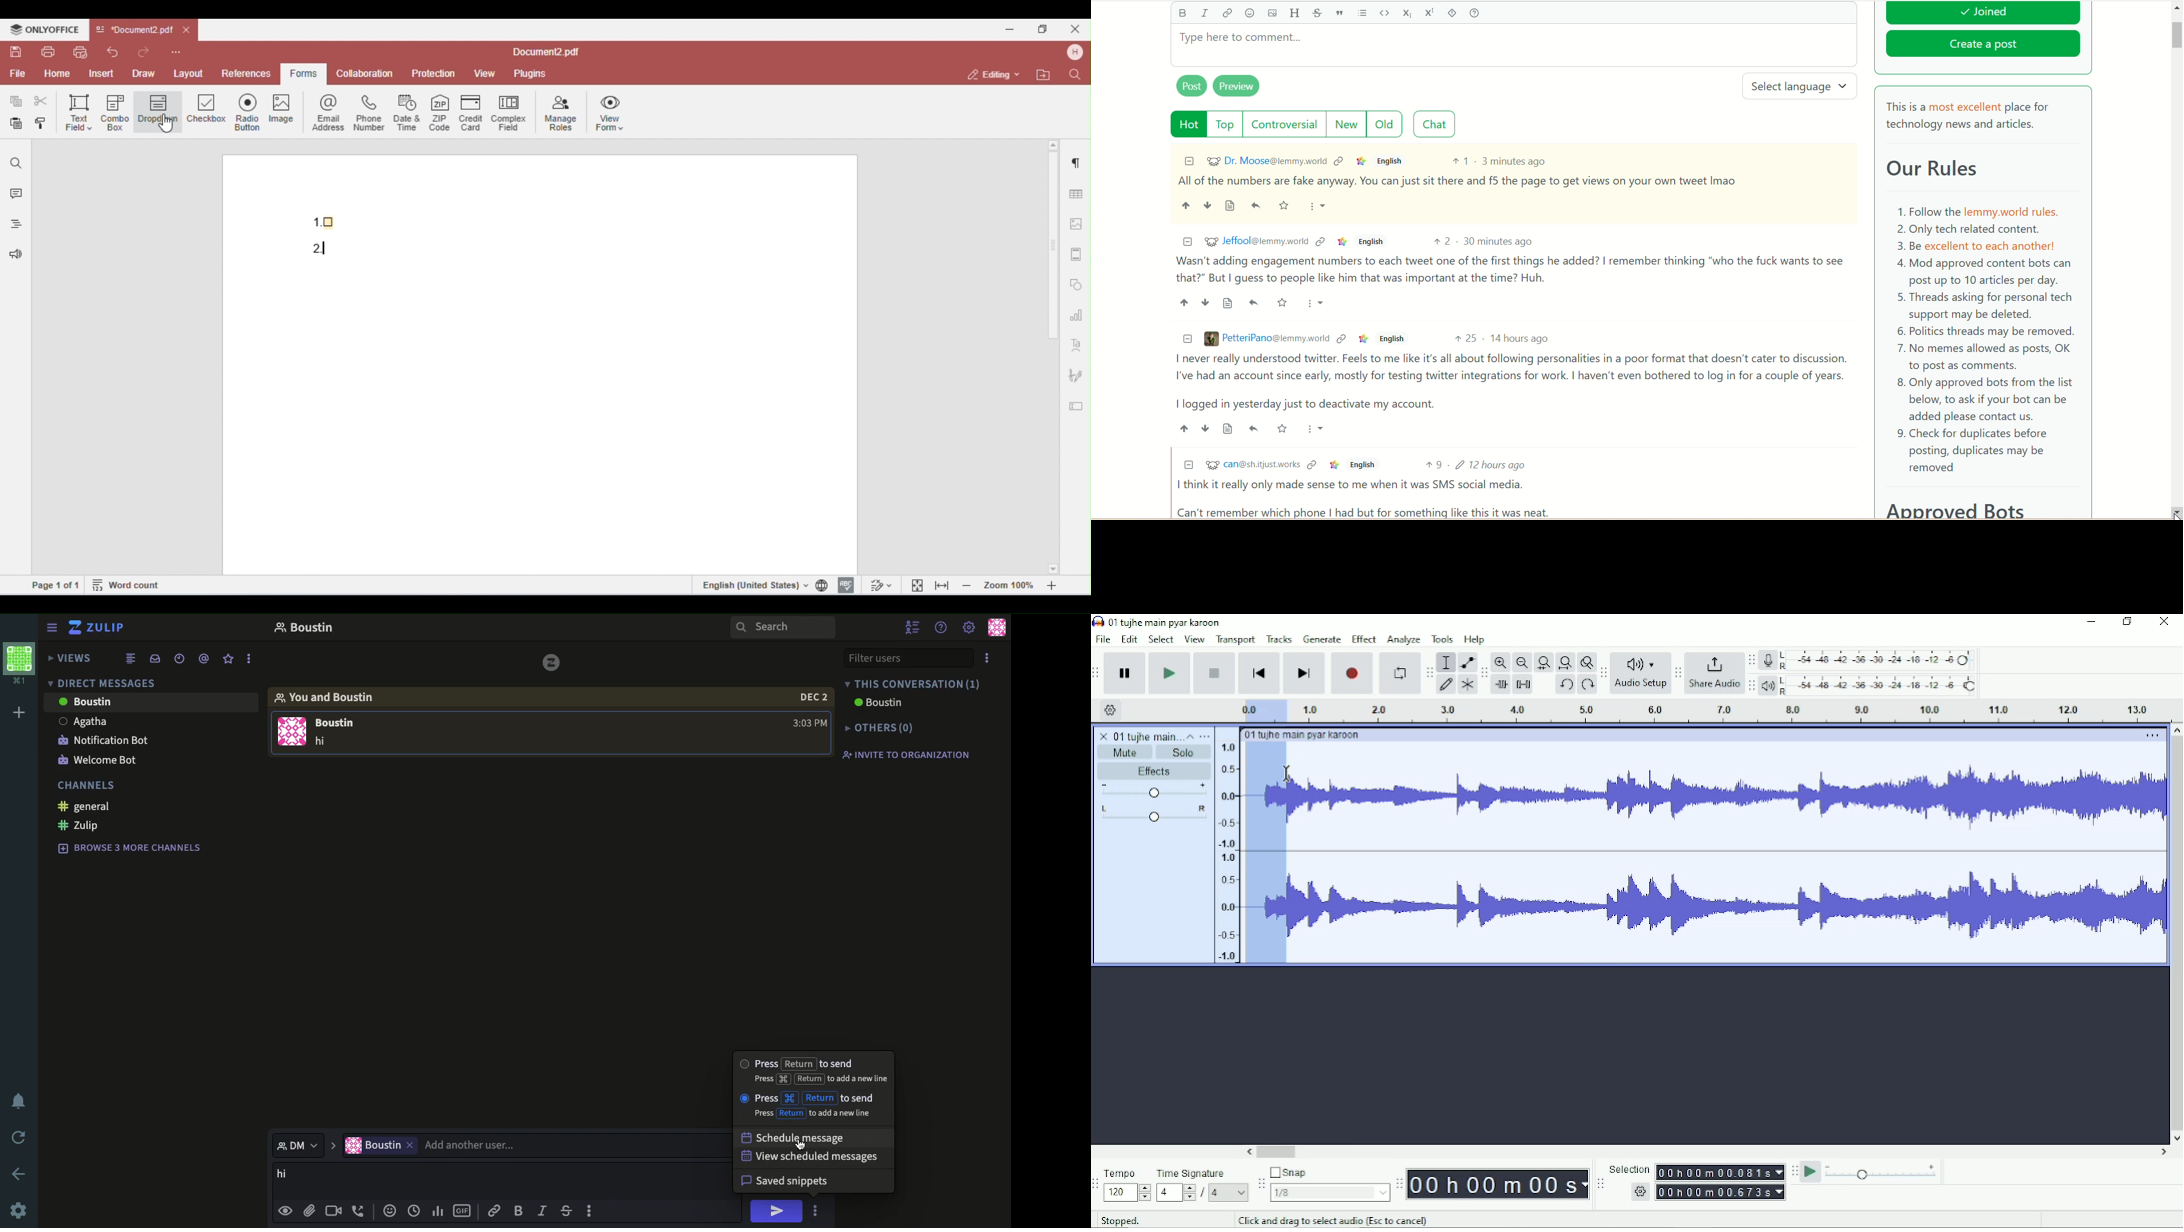  I want to click on FF can@sh.itjustworks, so click(1252, 467).